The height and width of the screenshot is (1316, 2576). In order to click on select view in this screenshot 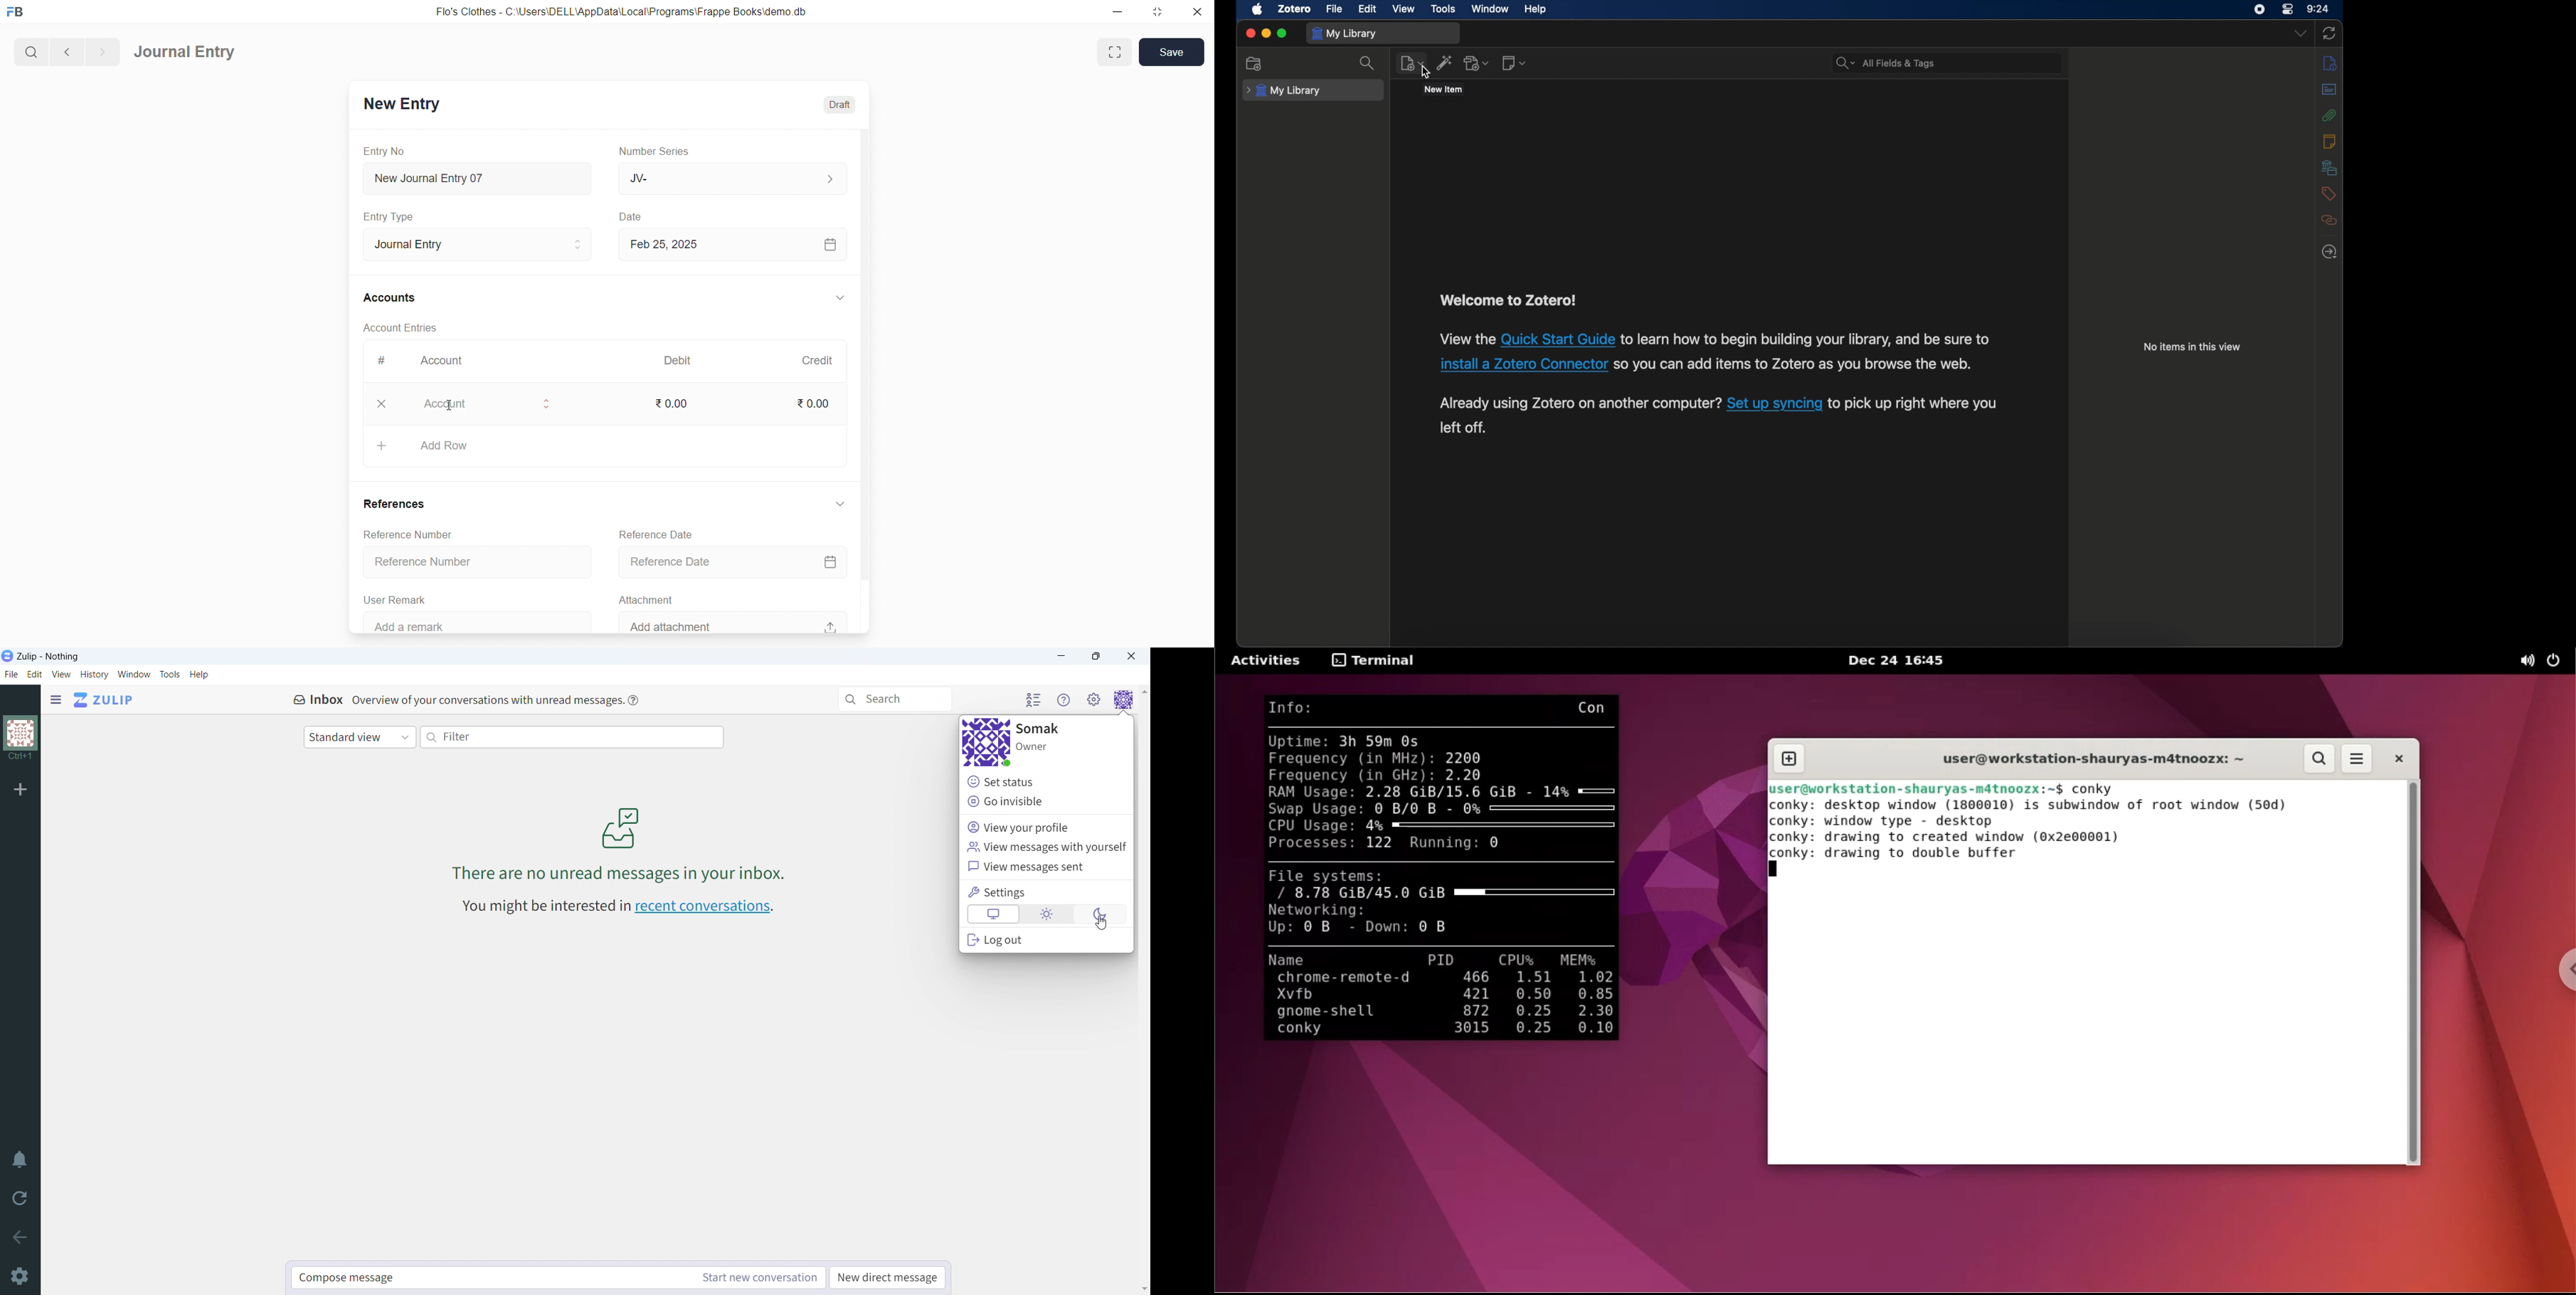, I will do `click(360, 737)`.